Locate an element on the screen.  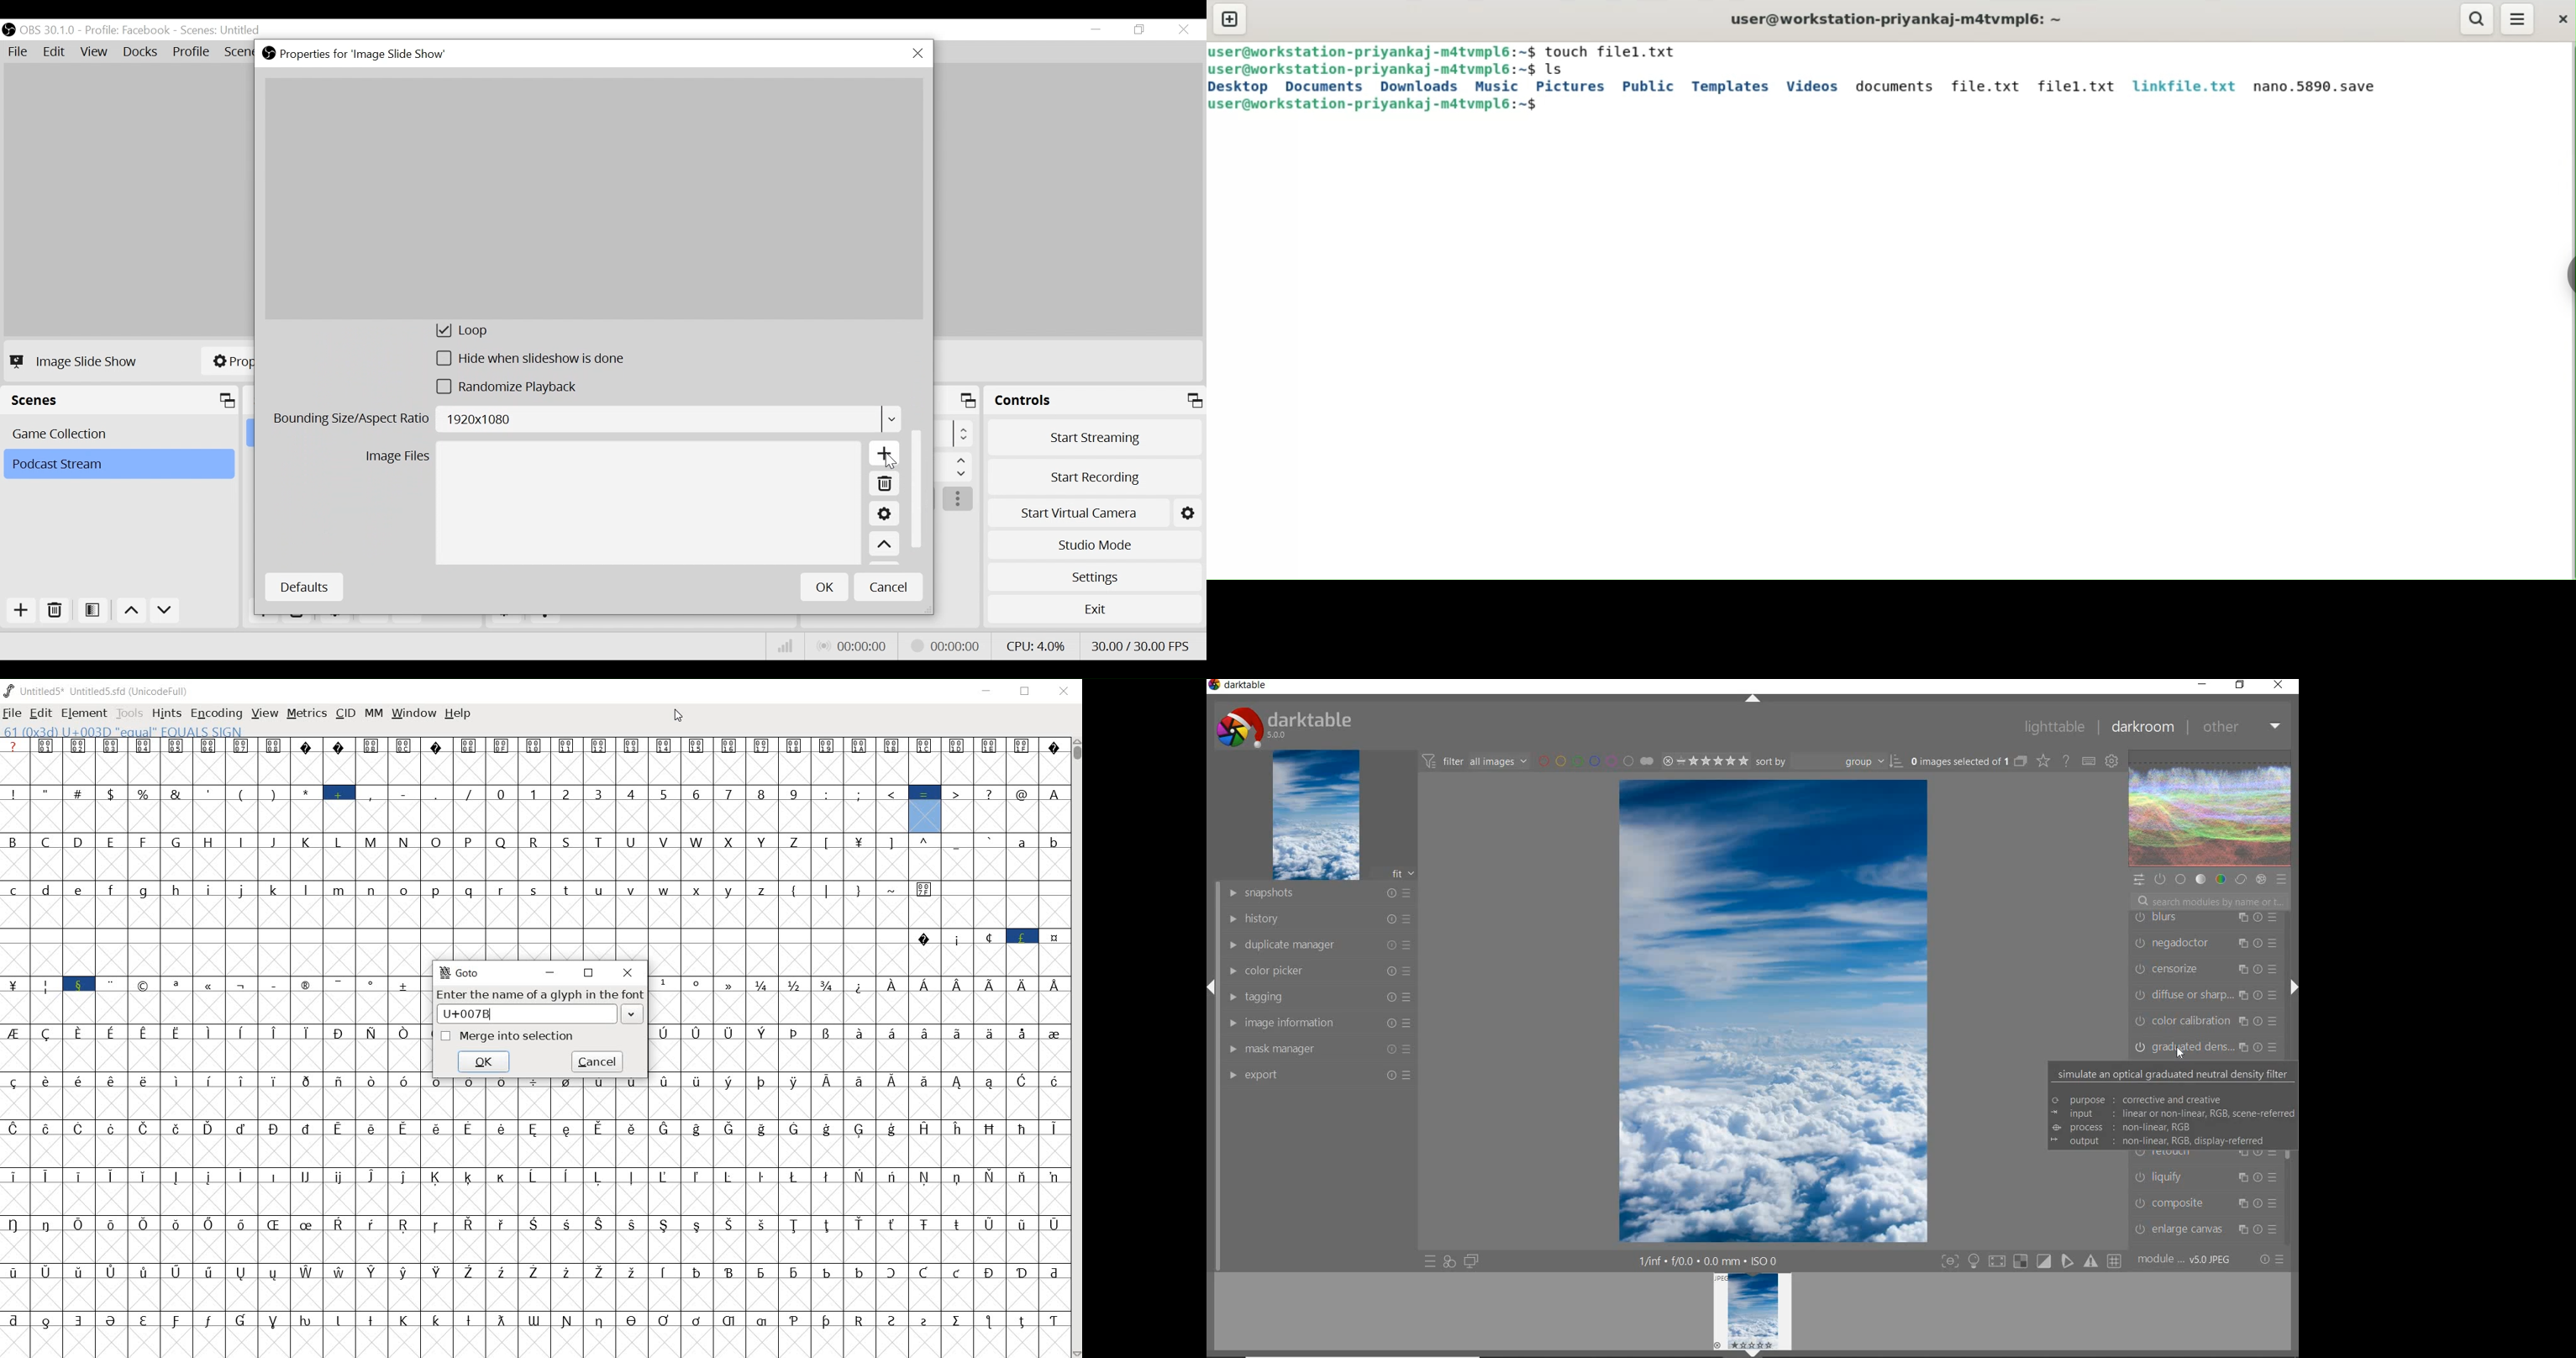
DARKROOM is located at coordinates (2142, 727).